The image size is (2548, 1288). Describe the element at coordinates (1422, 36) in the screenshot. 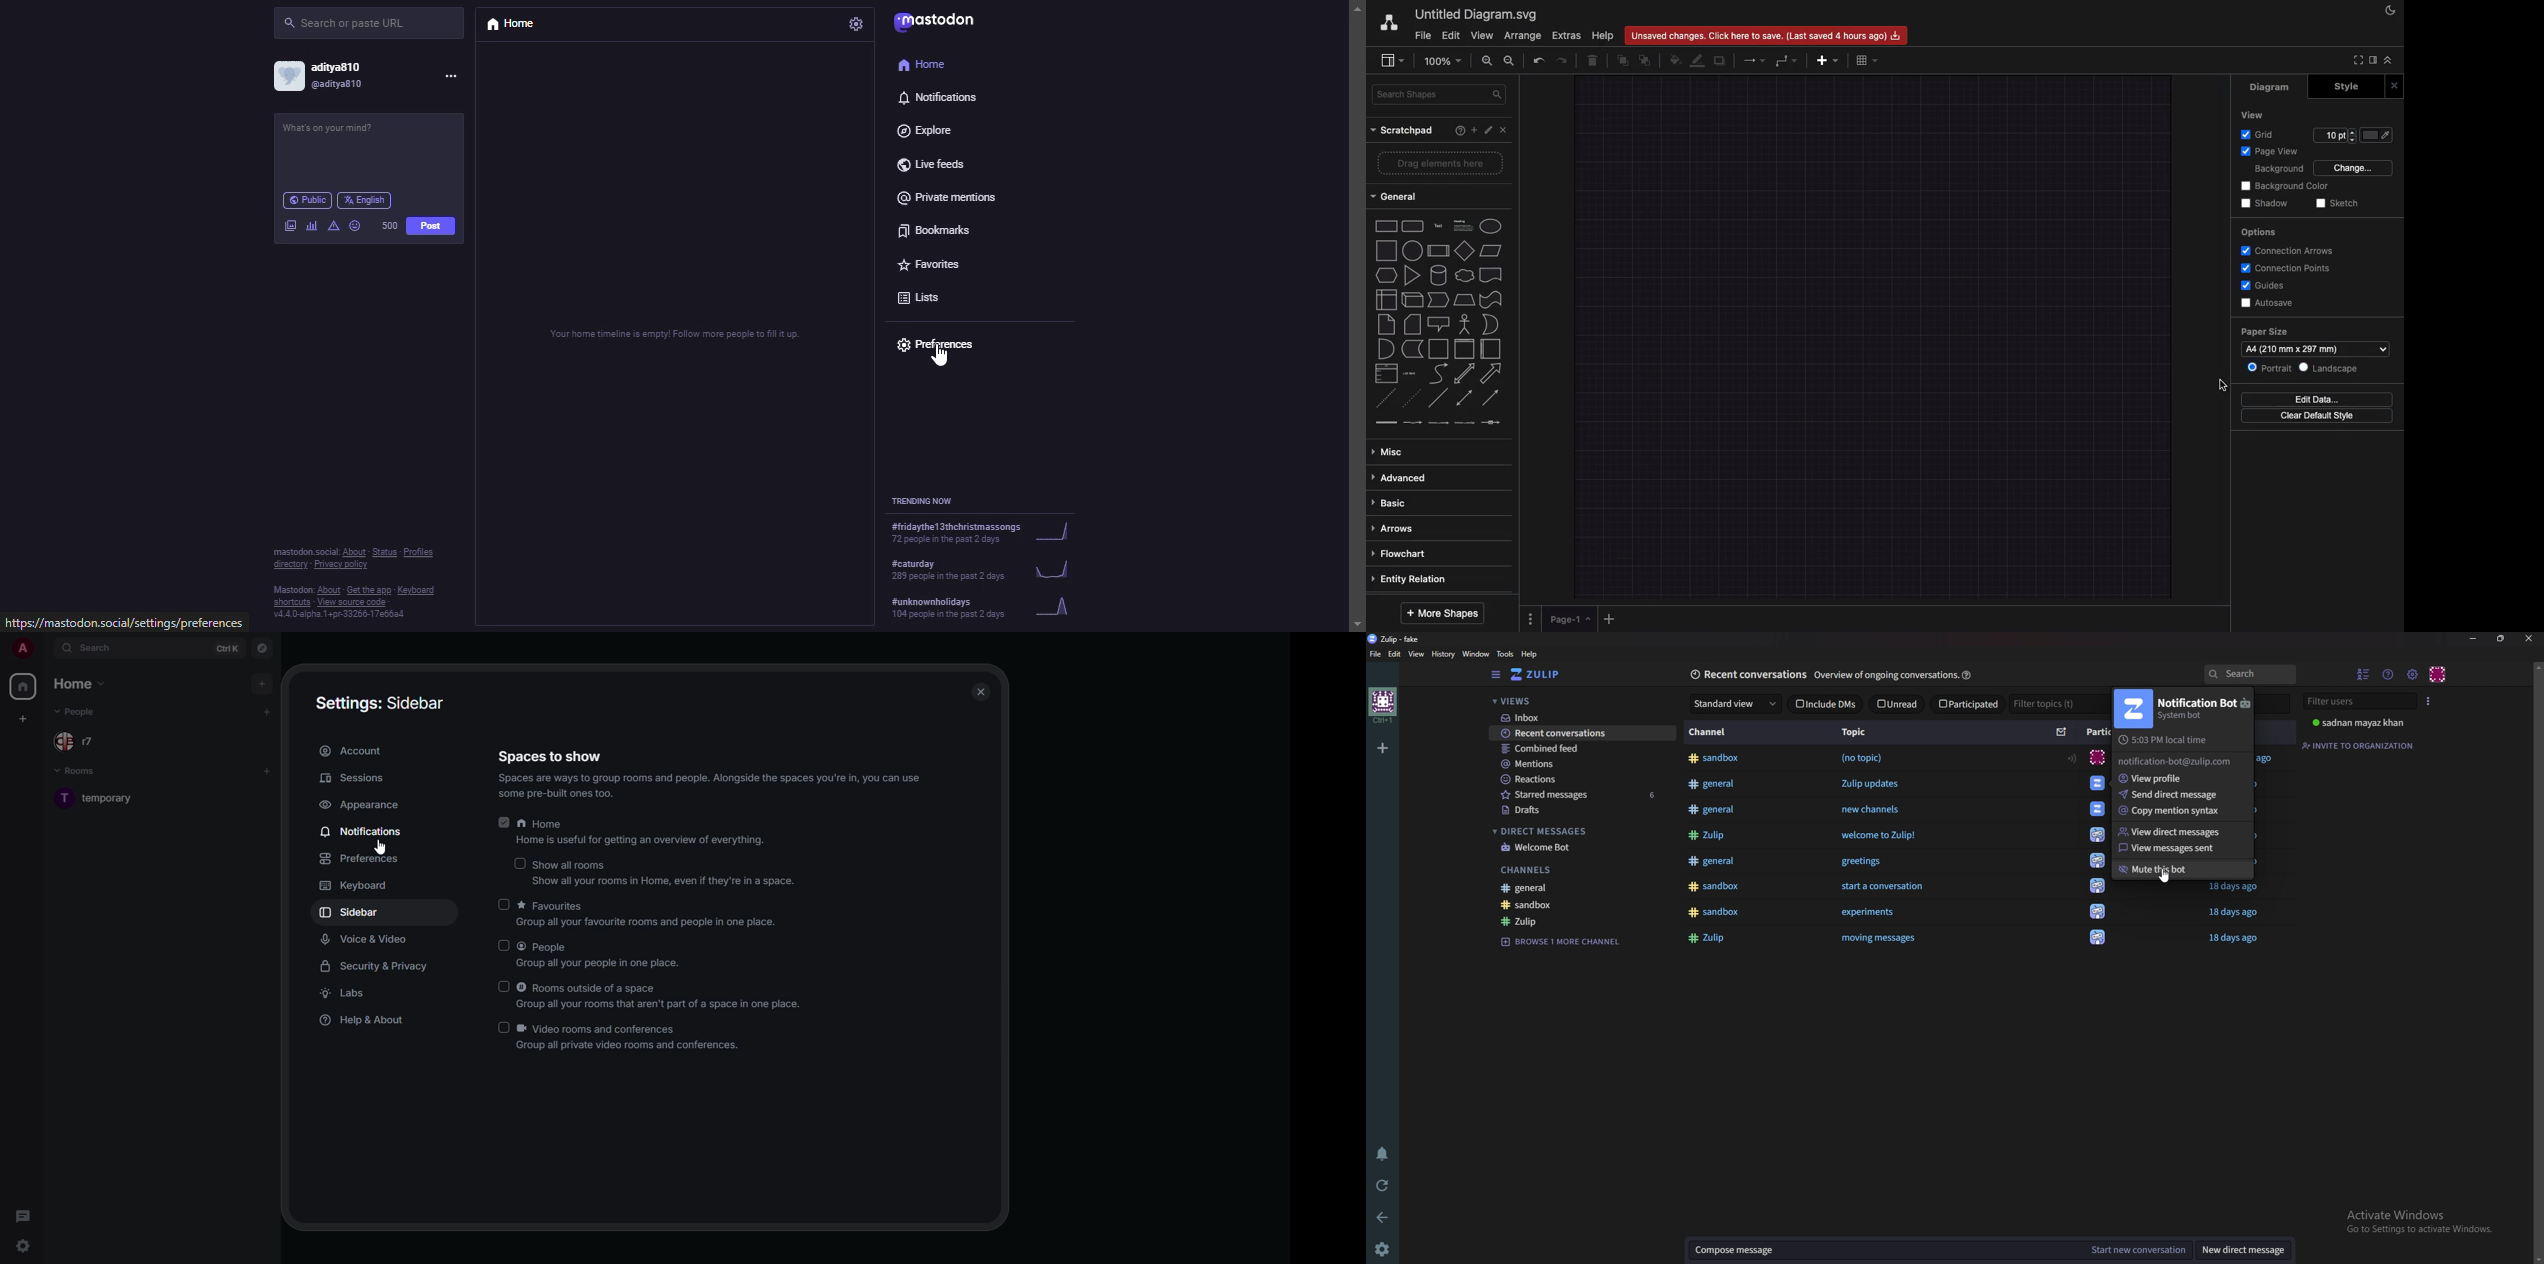

I see `File` at that location.